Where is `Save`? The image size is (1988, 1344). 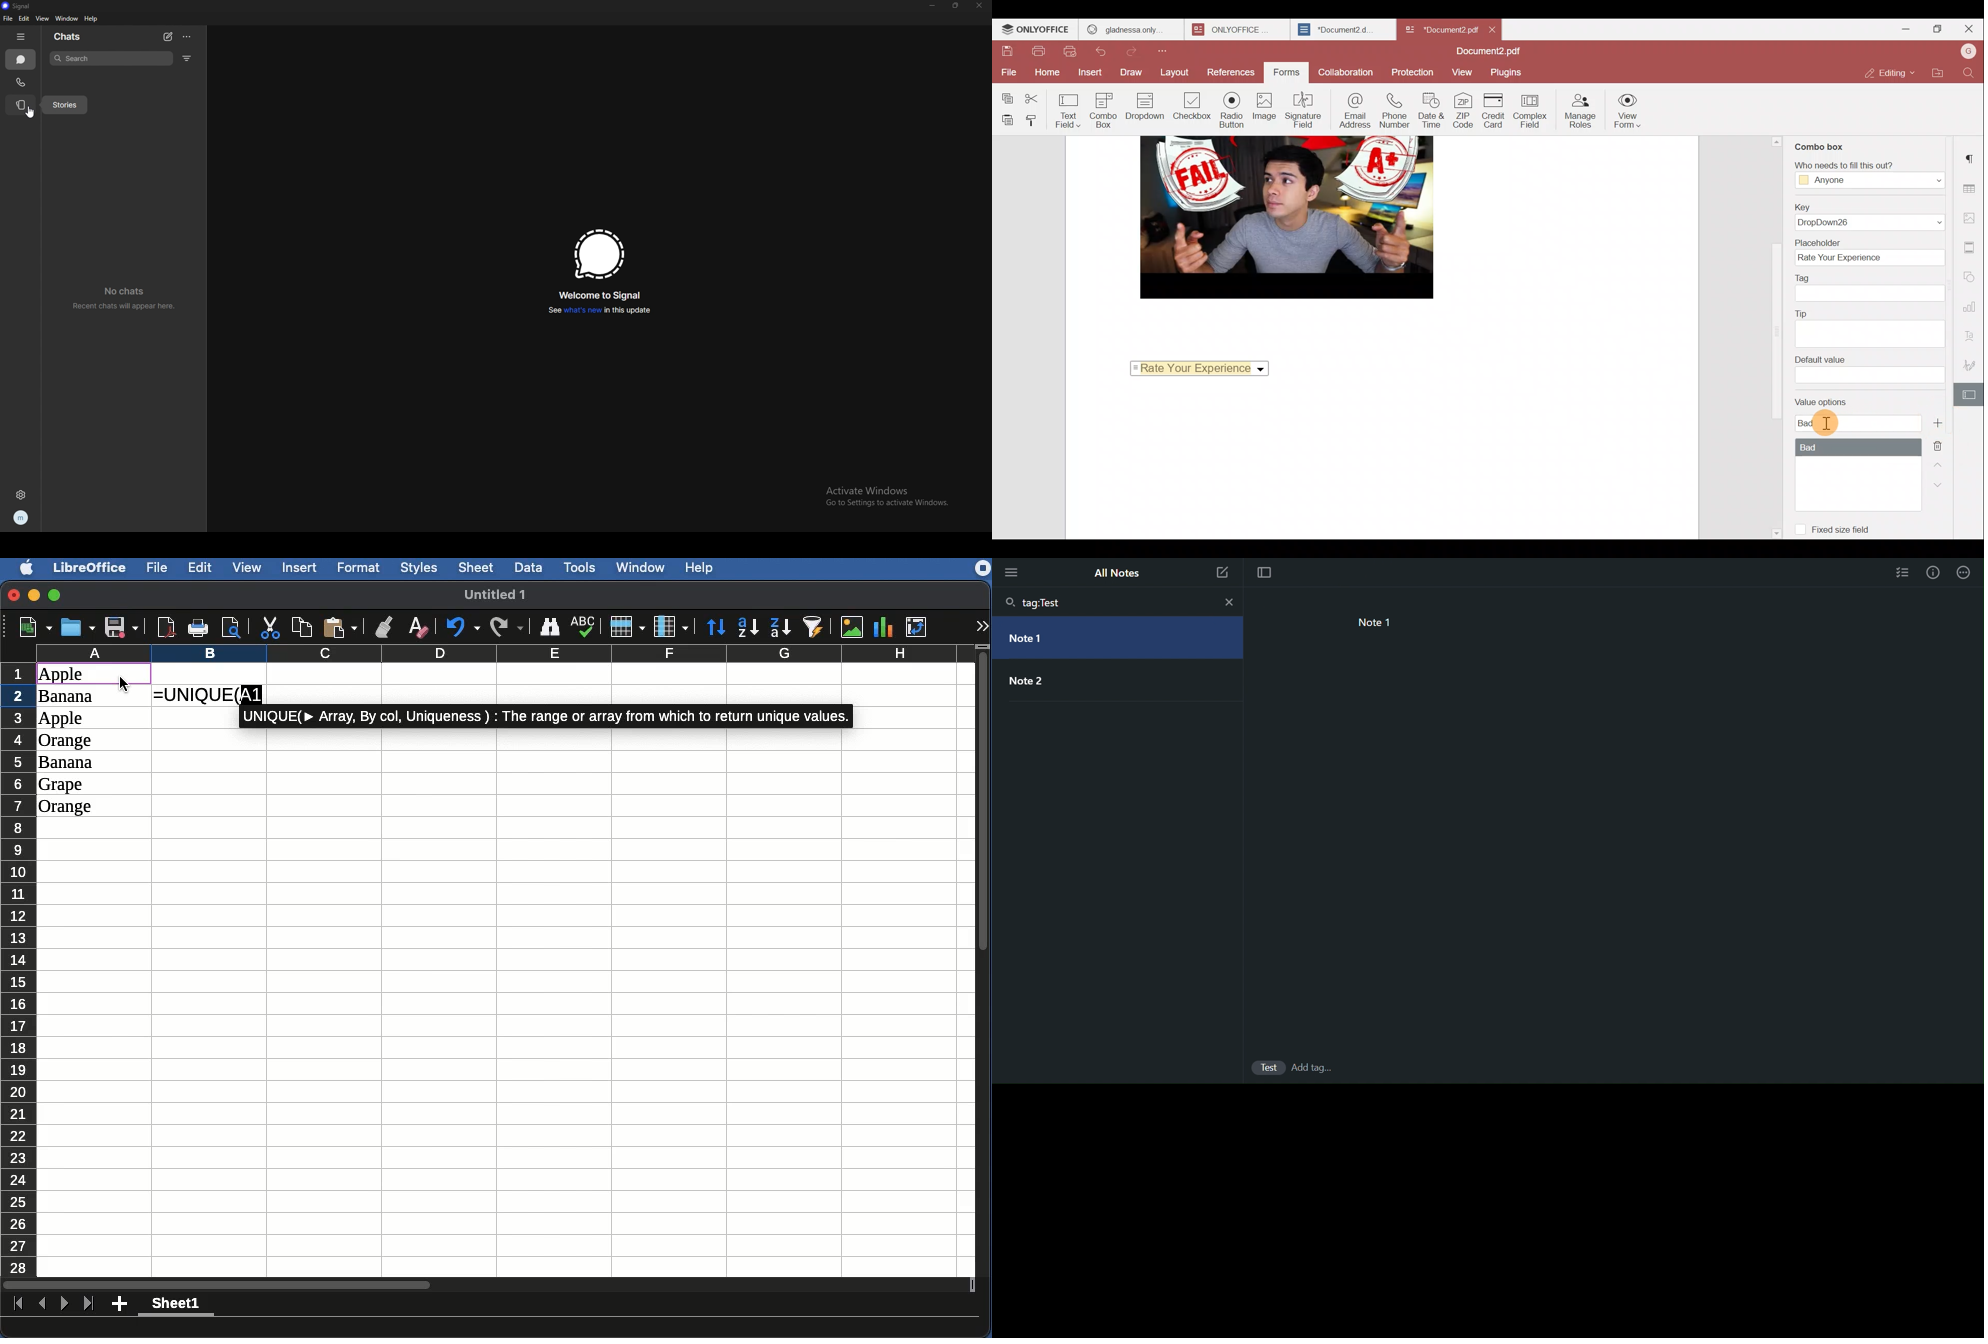
Save is located at coordinates (121, 627).